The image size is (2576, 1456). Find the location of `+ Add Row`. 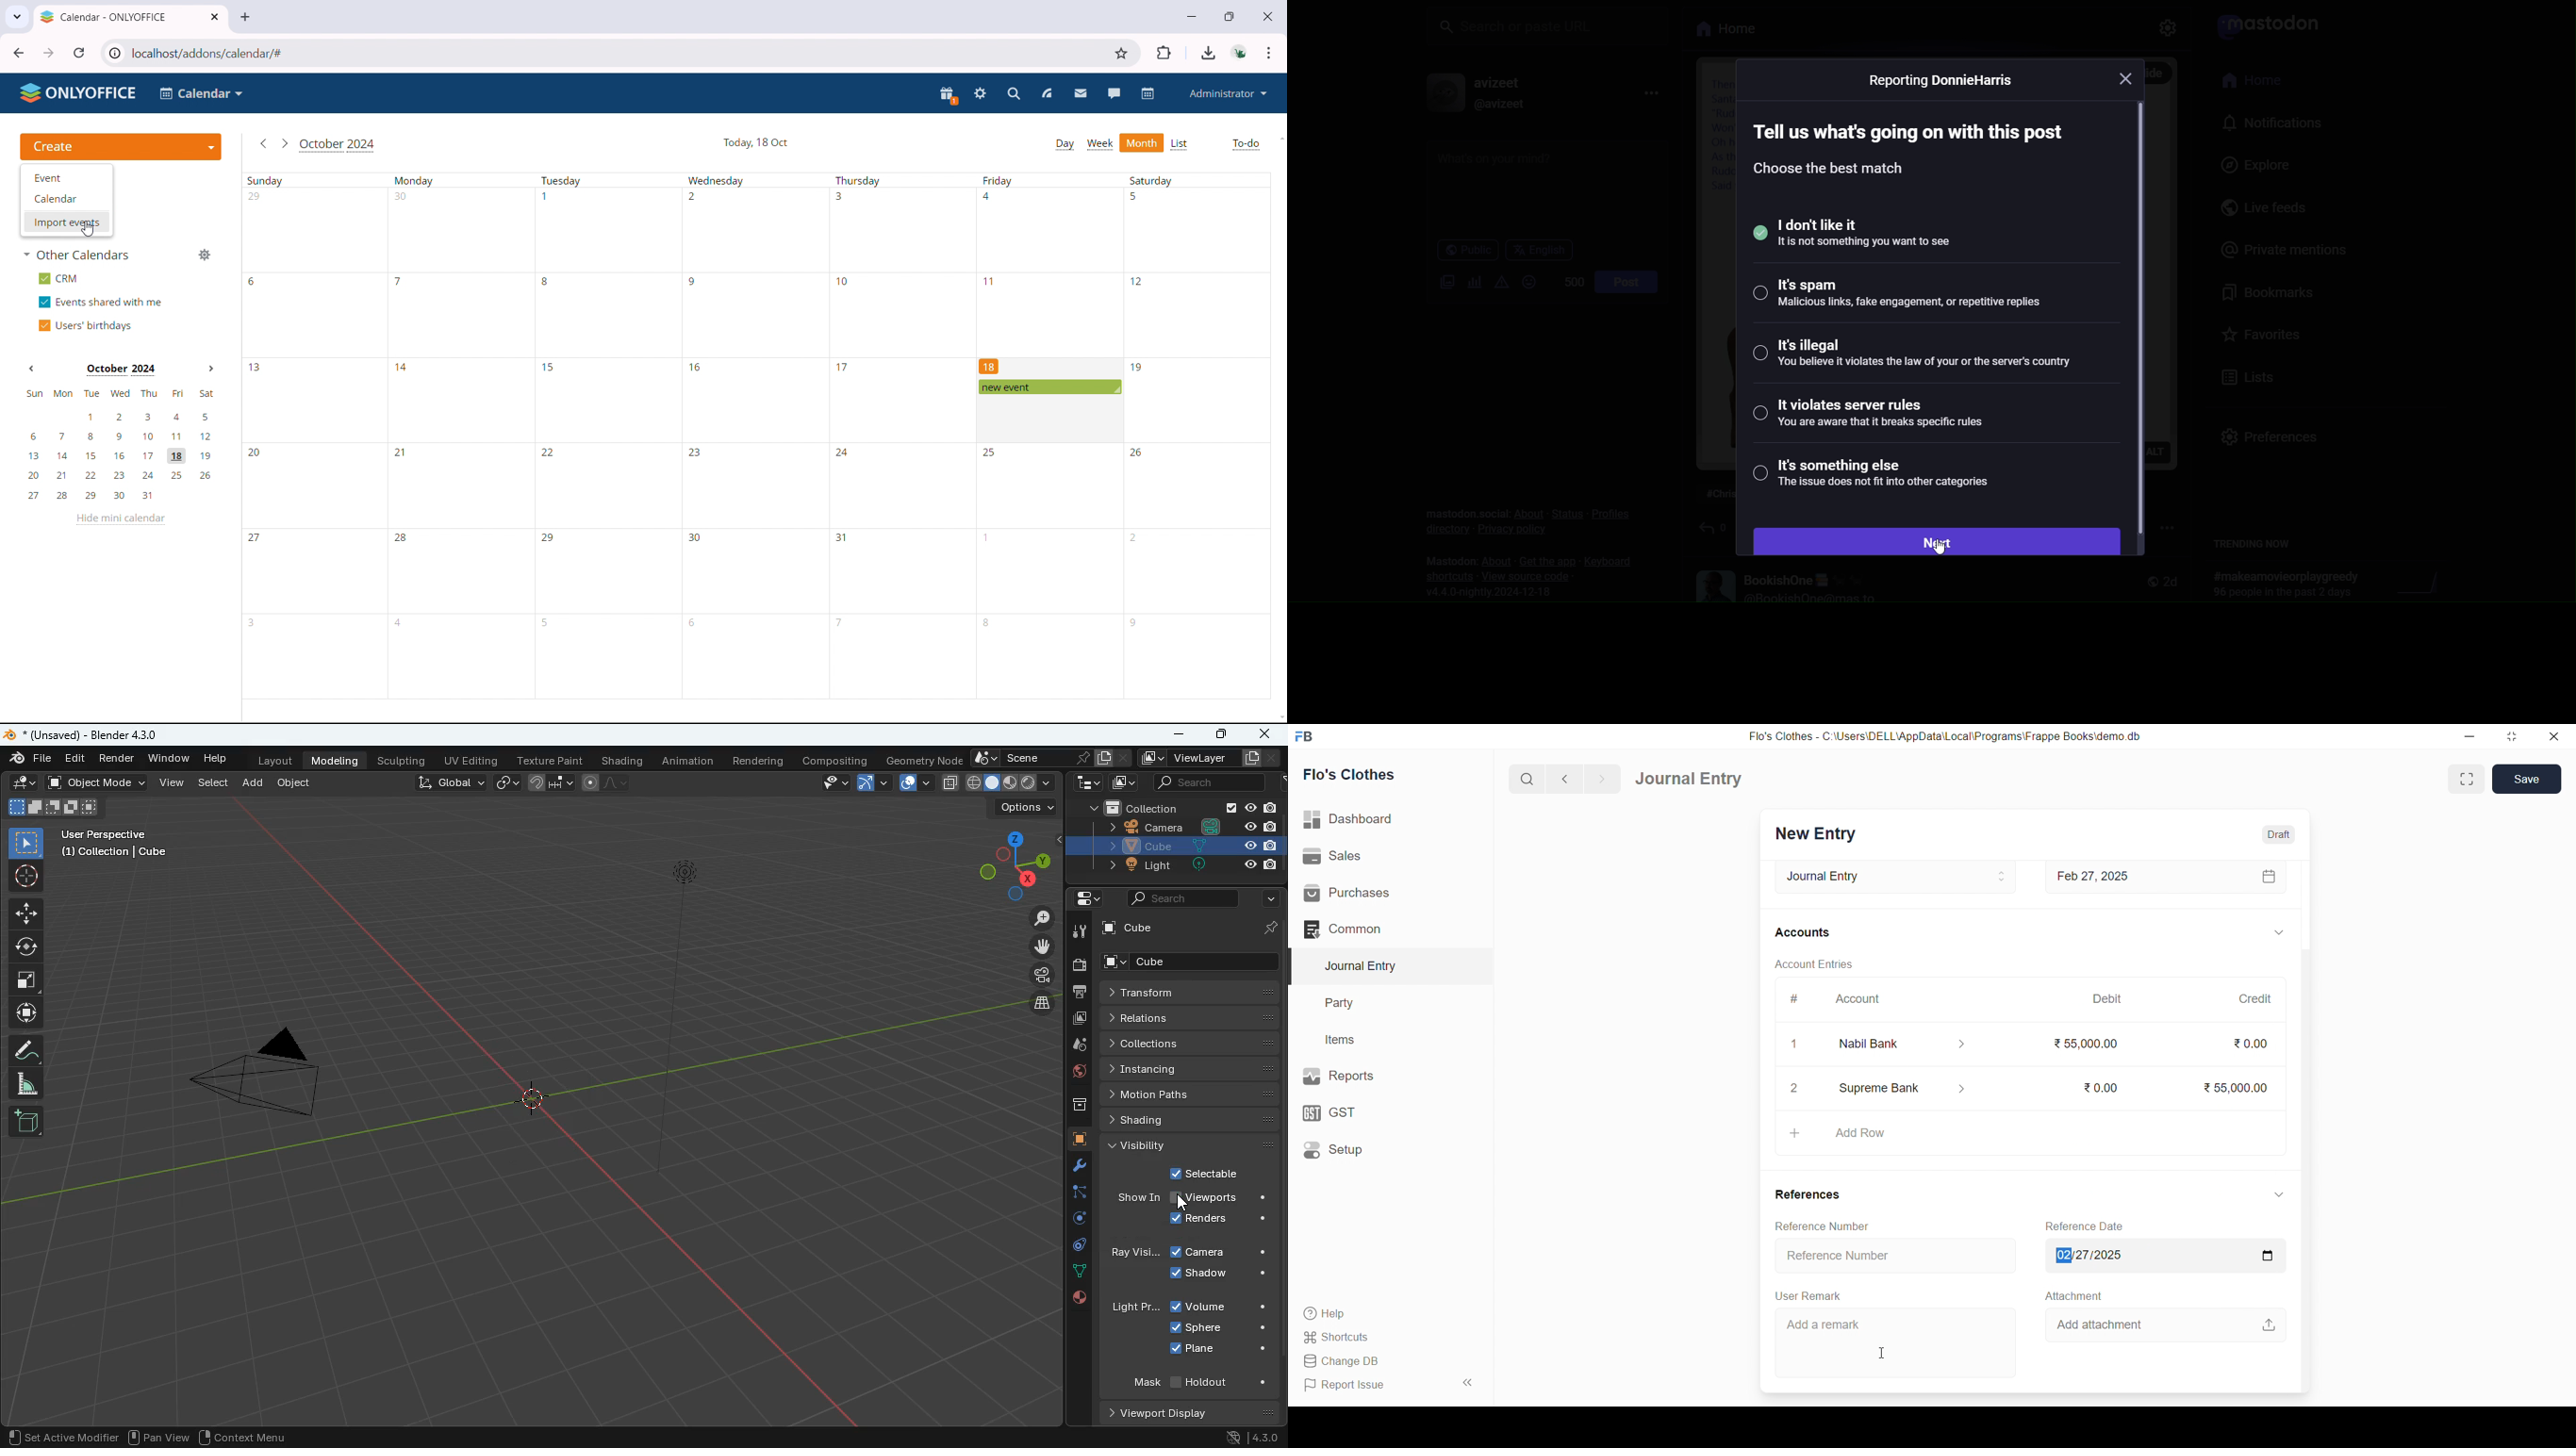

+ Add Row is located at coordinates (2028, 1133).